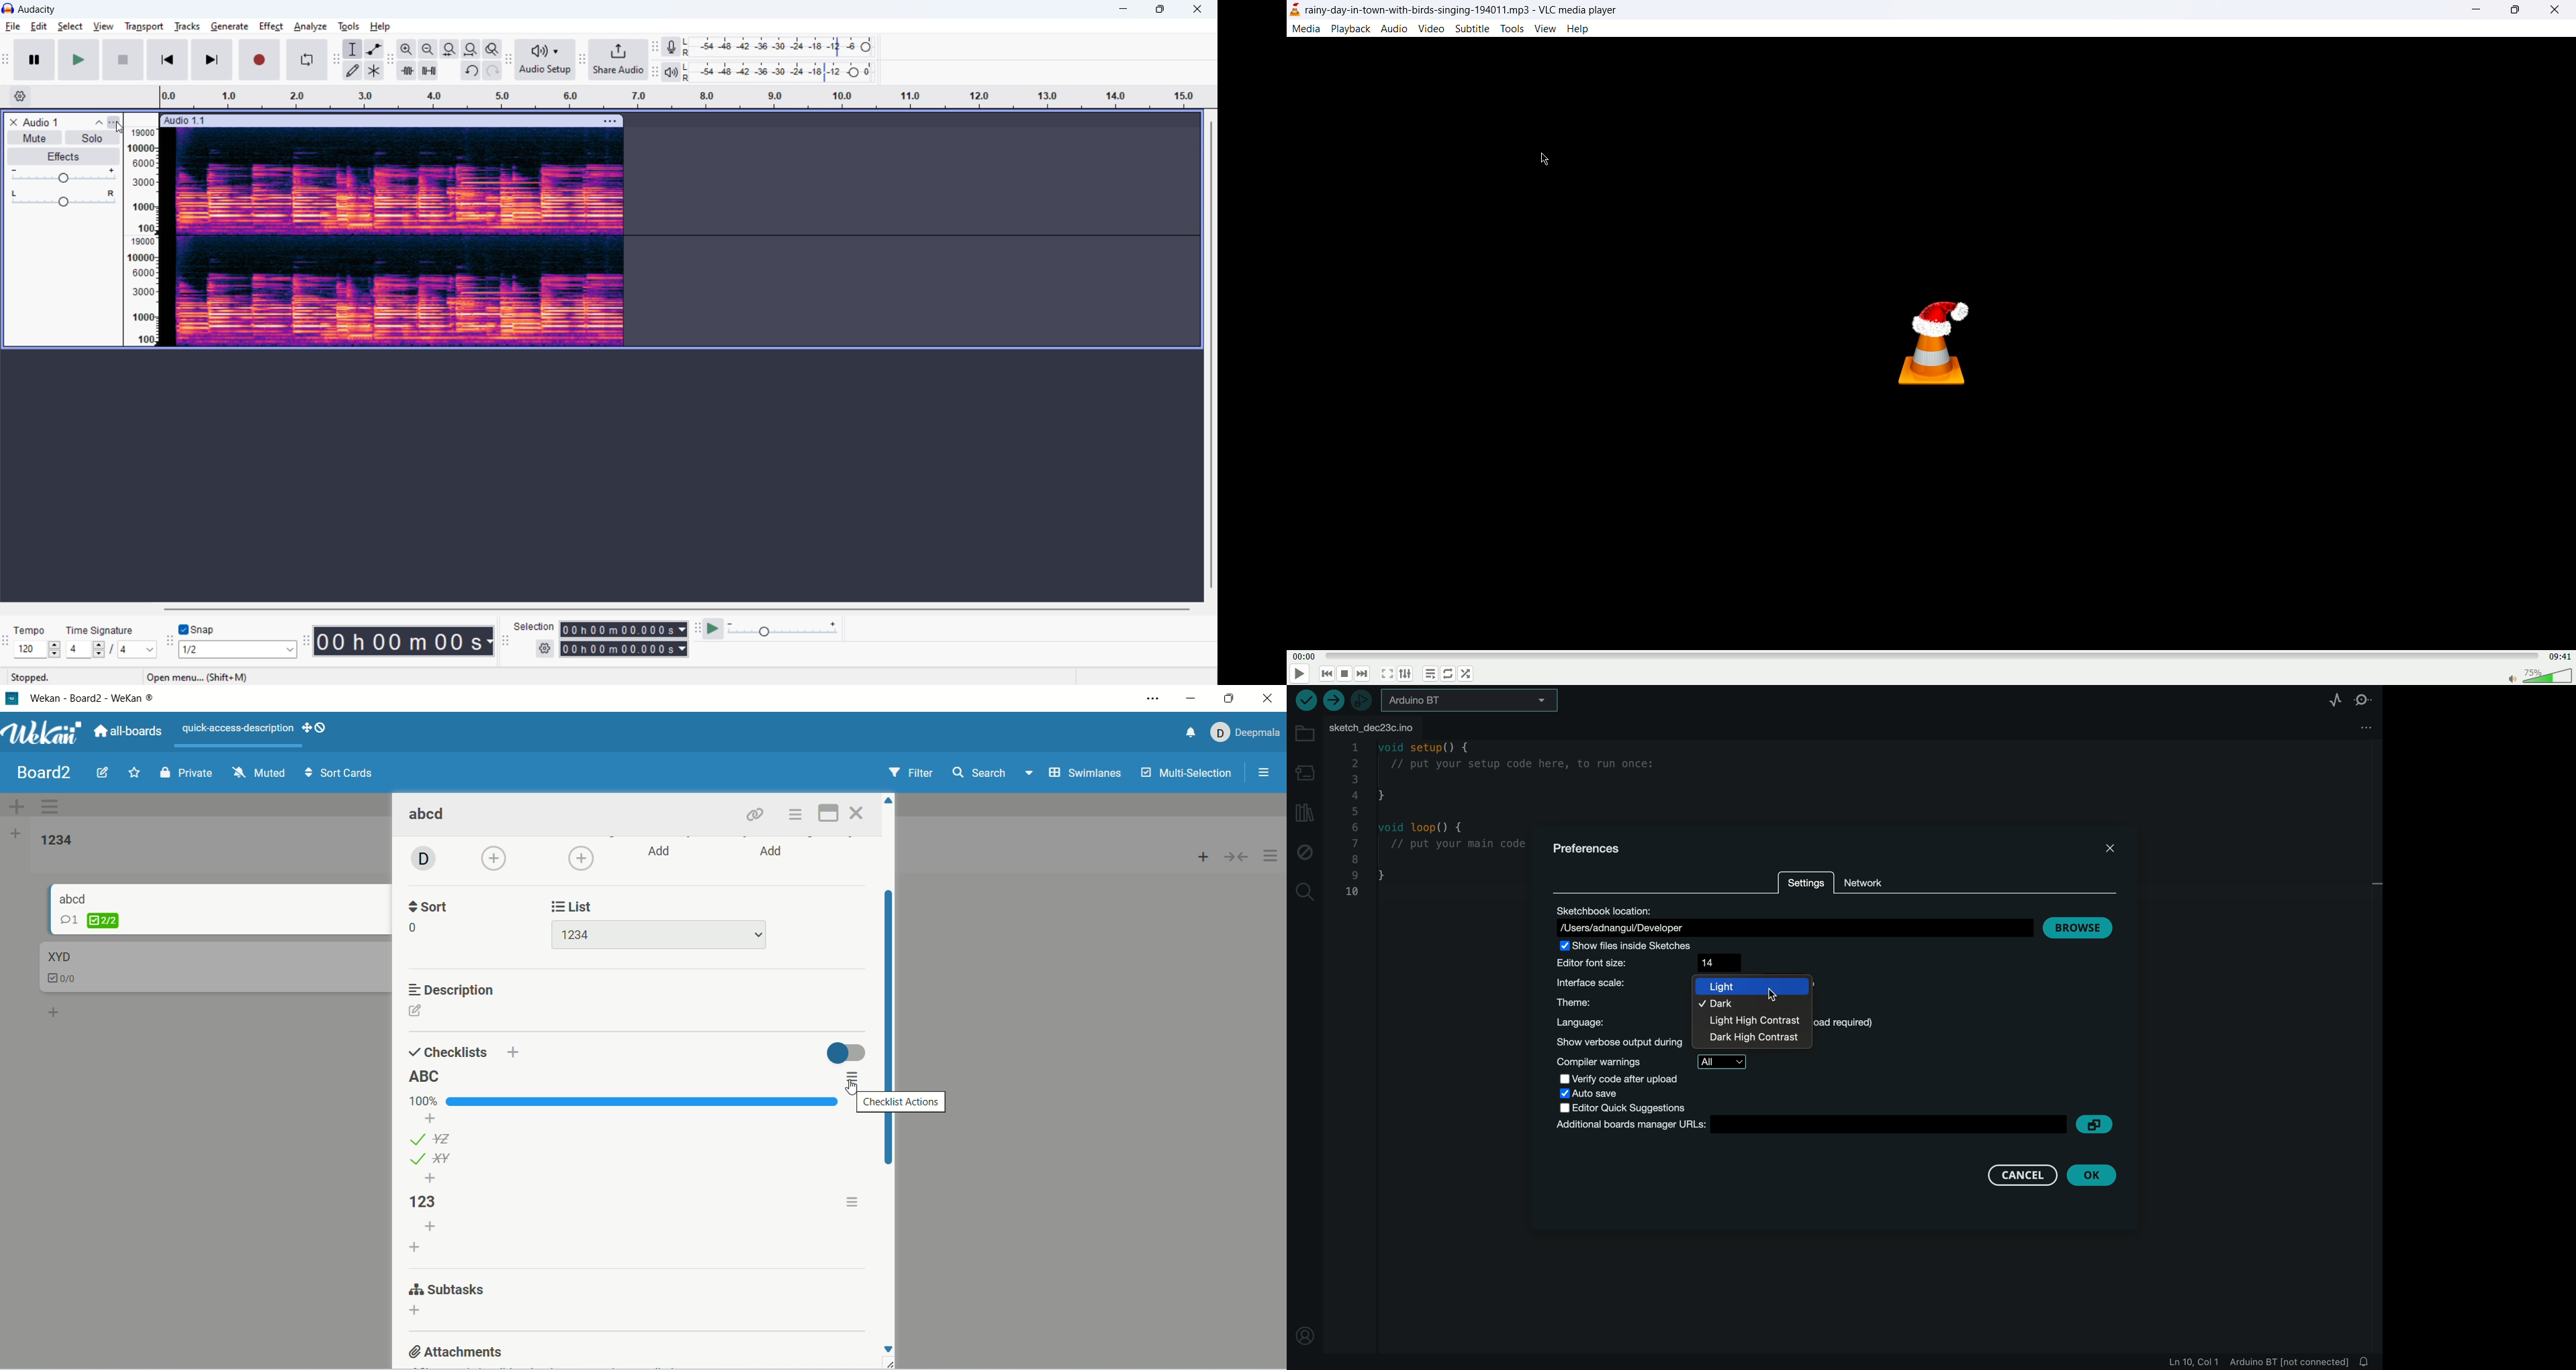 The width and height of the screenshot is (2576, 1372). Describe the element at coordinates (1160, 10) in the screenshot. I see `maximize` at that location.